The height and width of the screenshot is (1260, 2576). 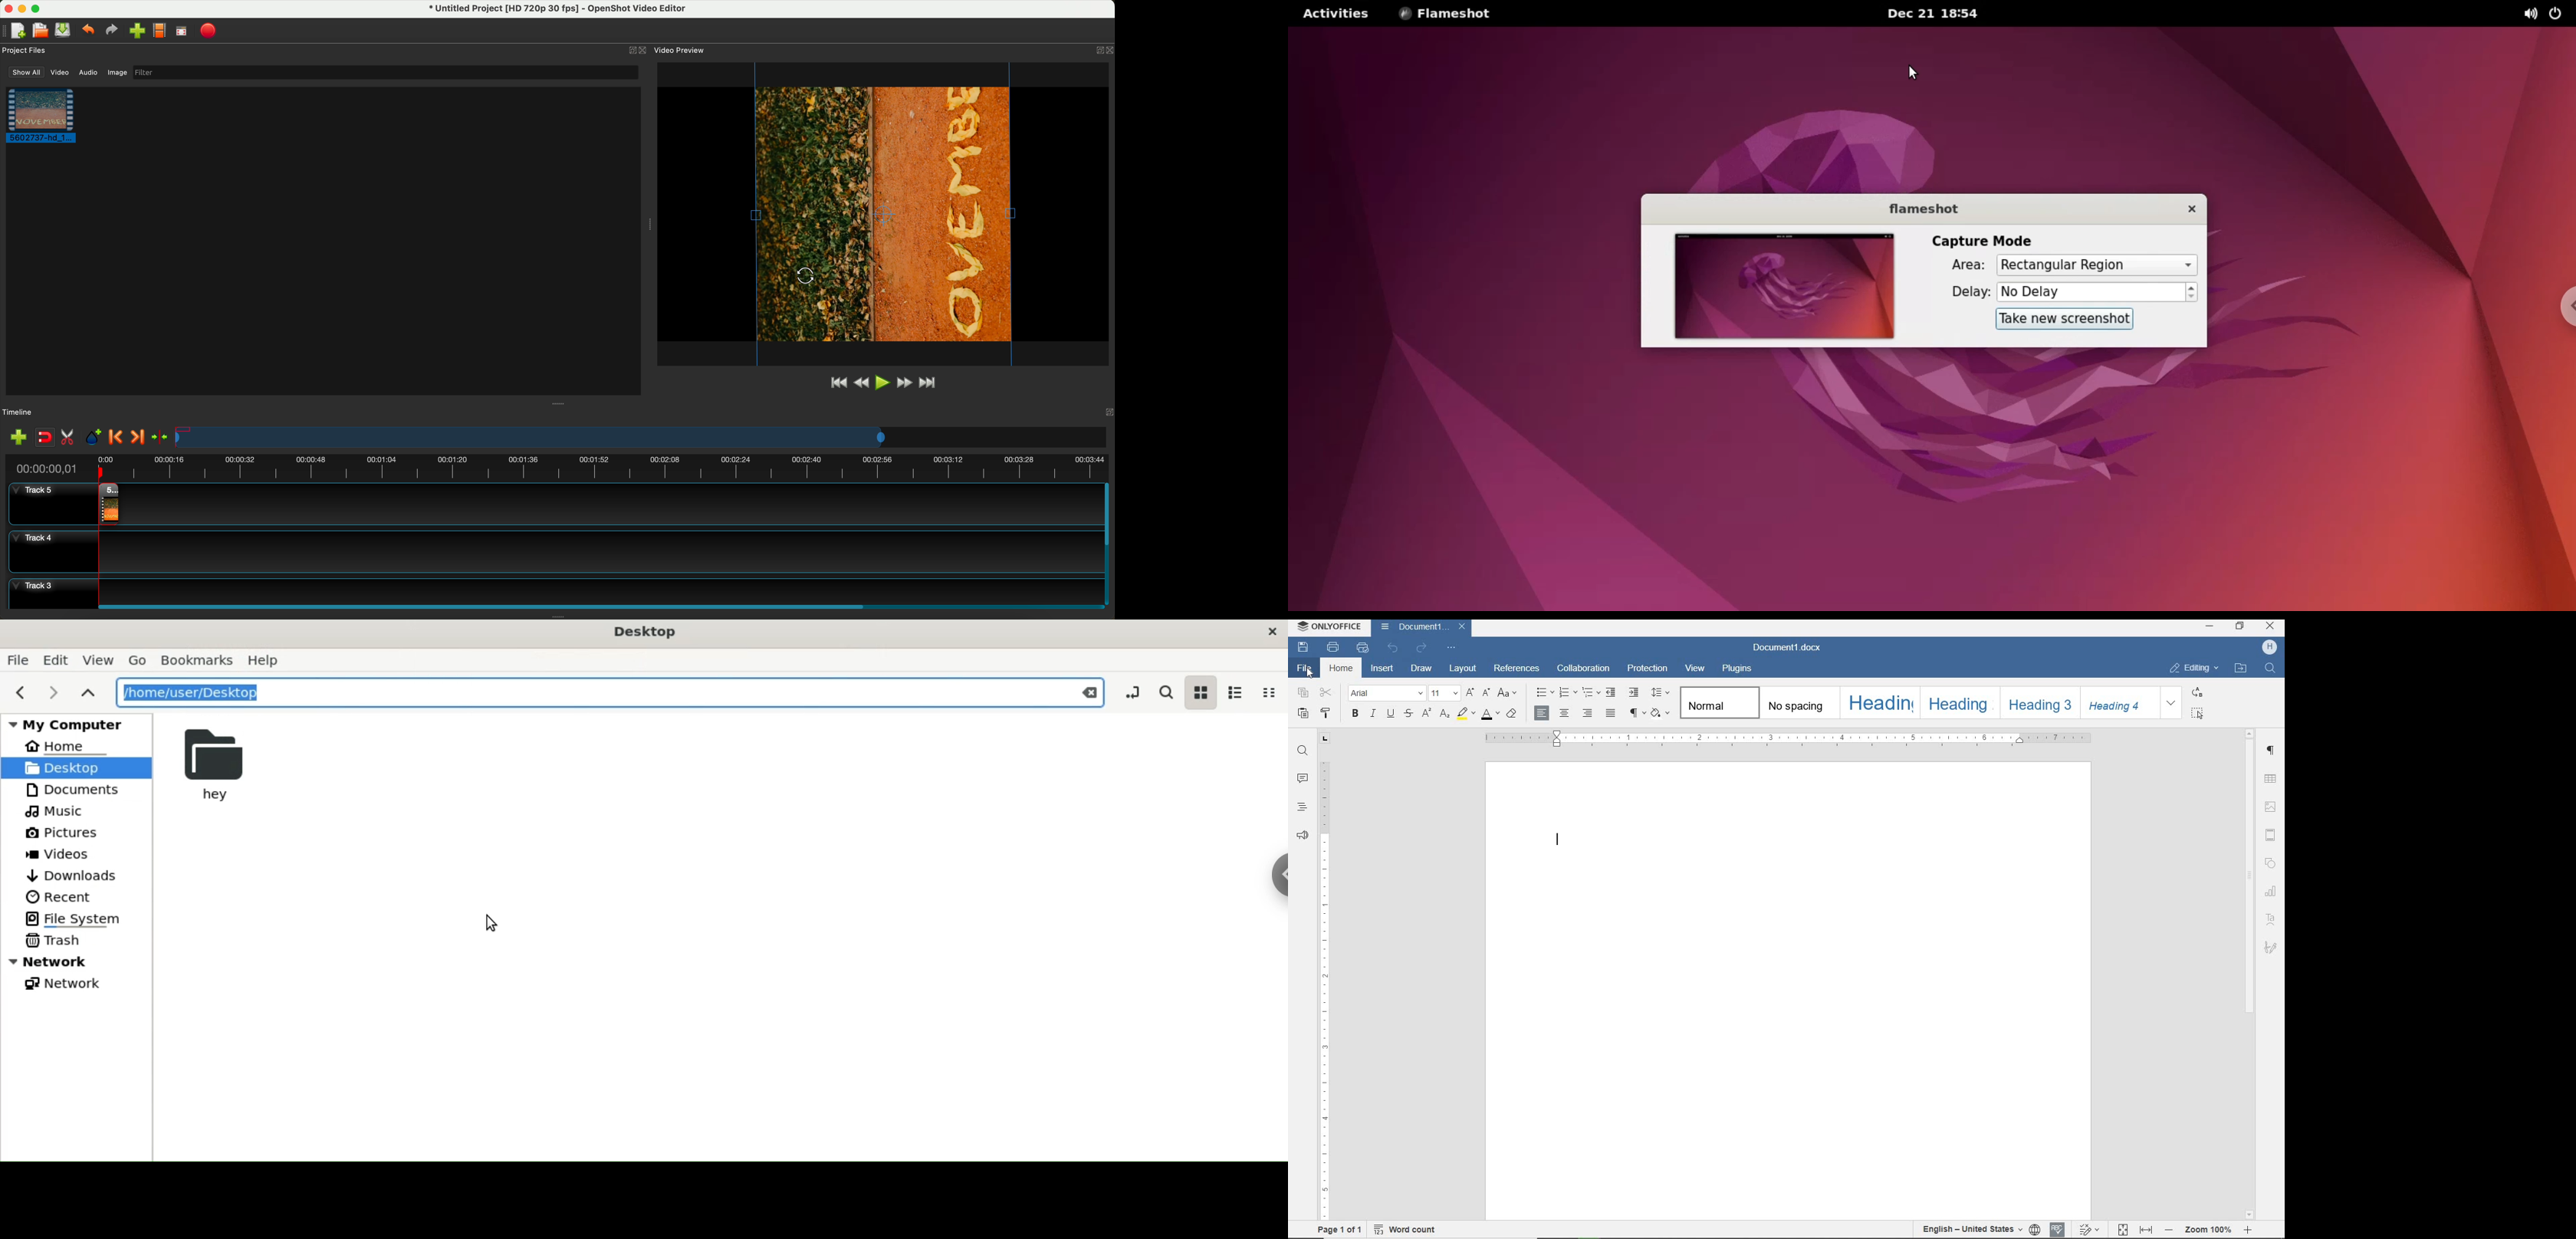 I want to click on ruler, so click(x=1325, y=989).